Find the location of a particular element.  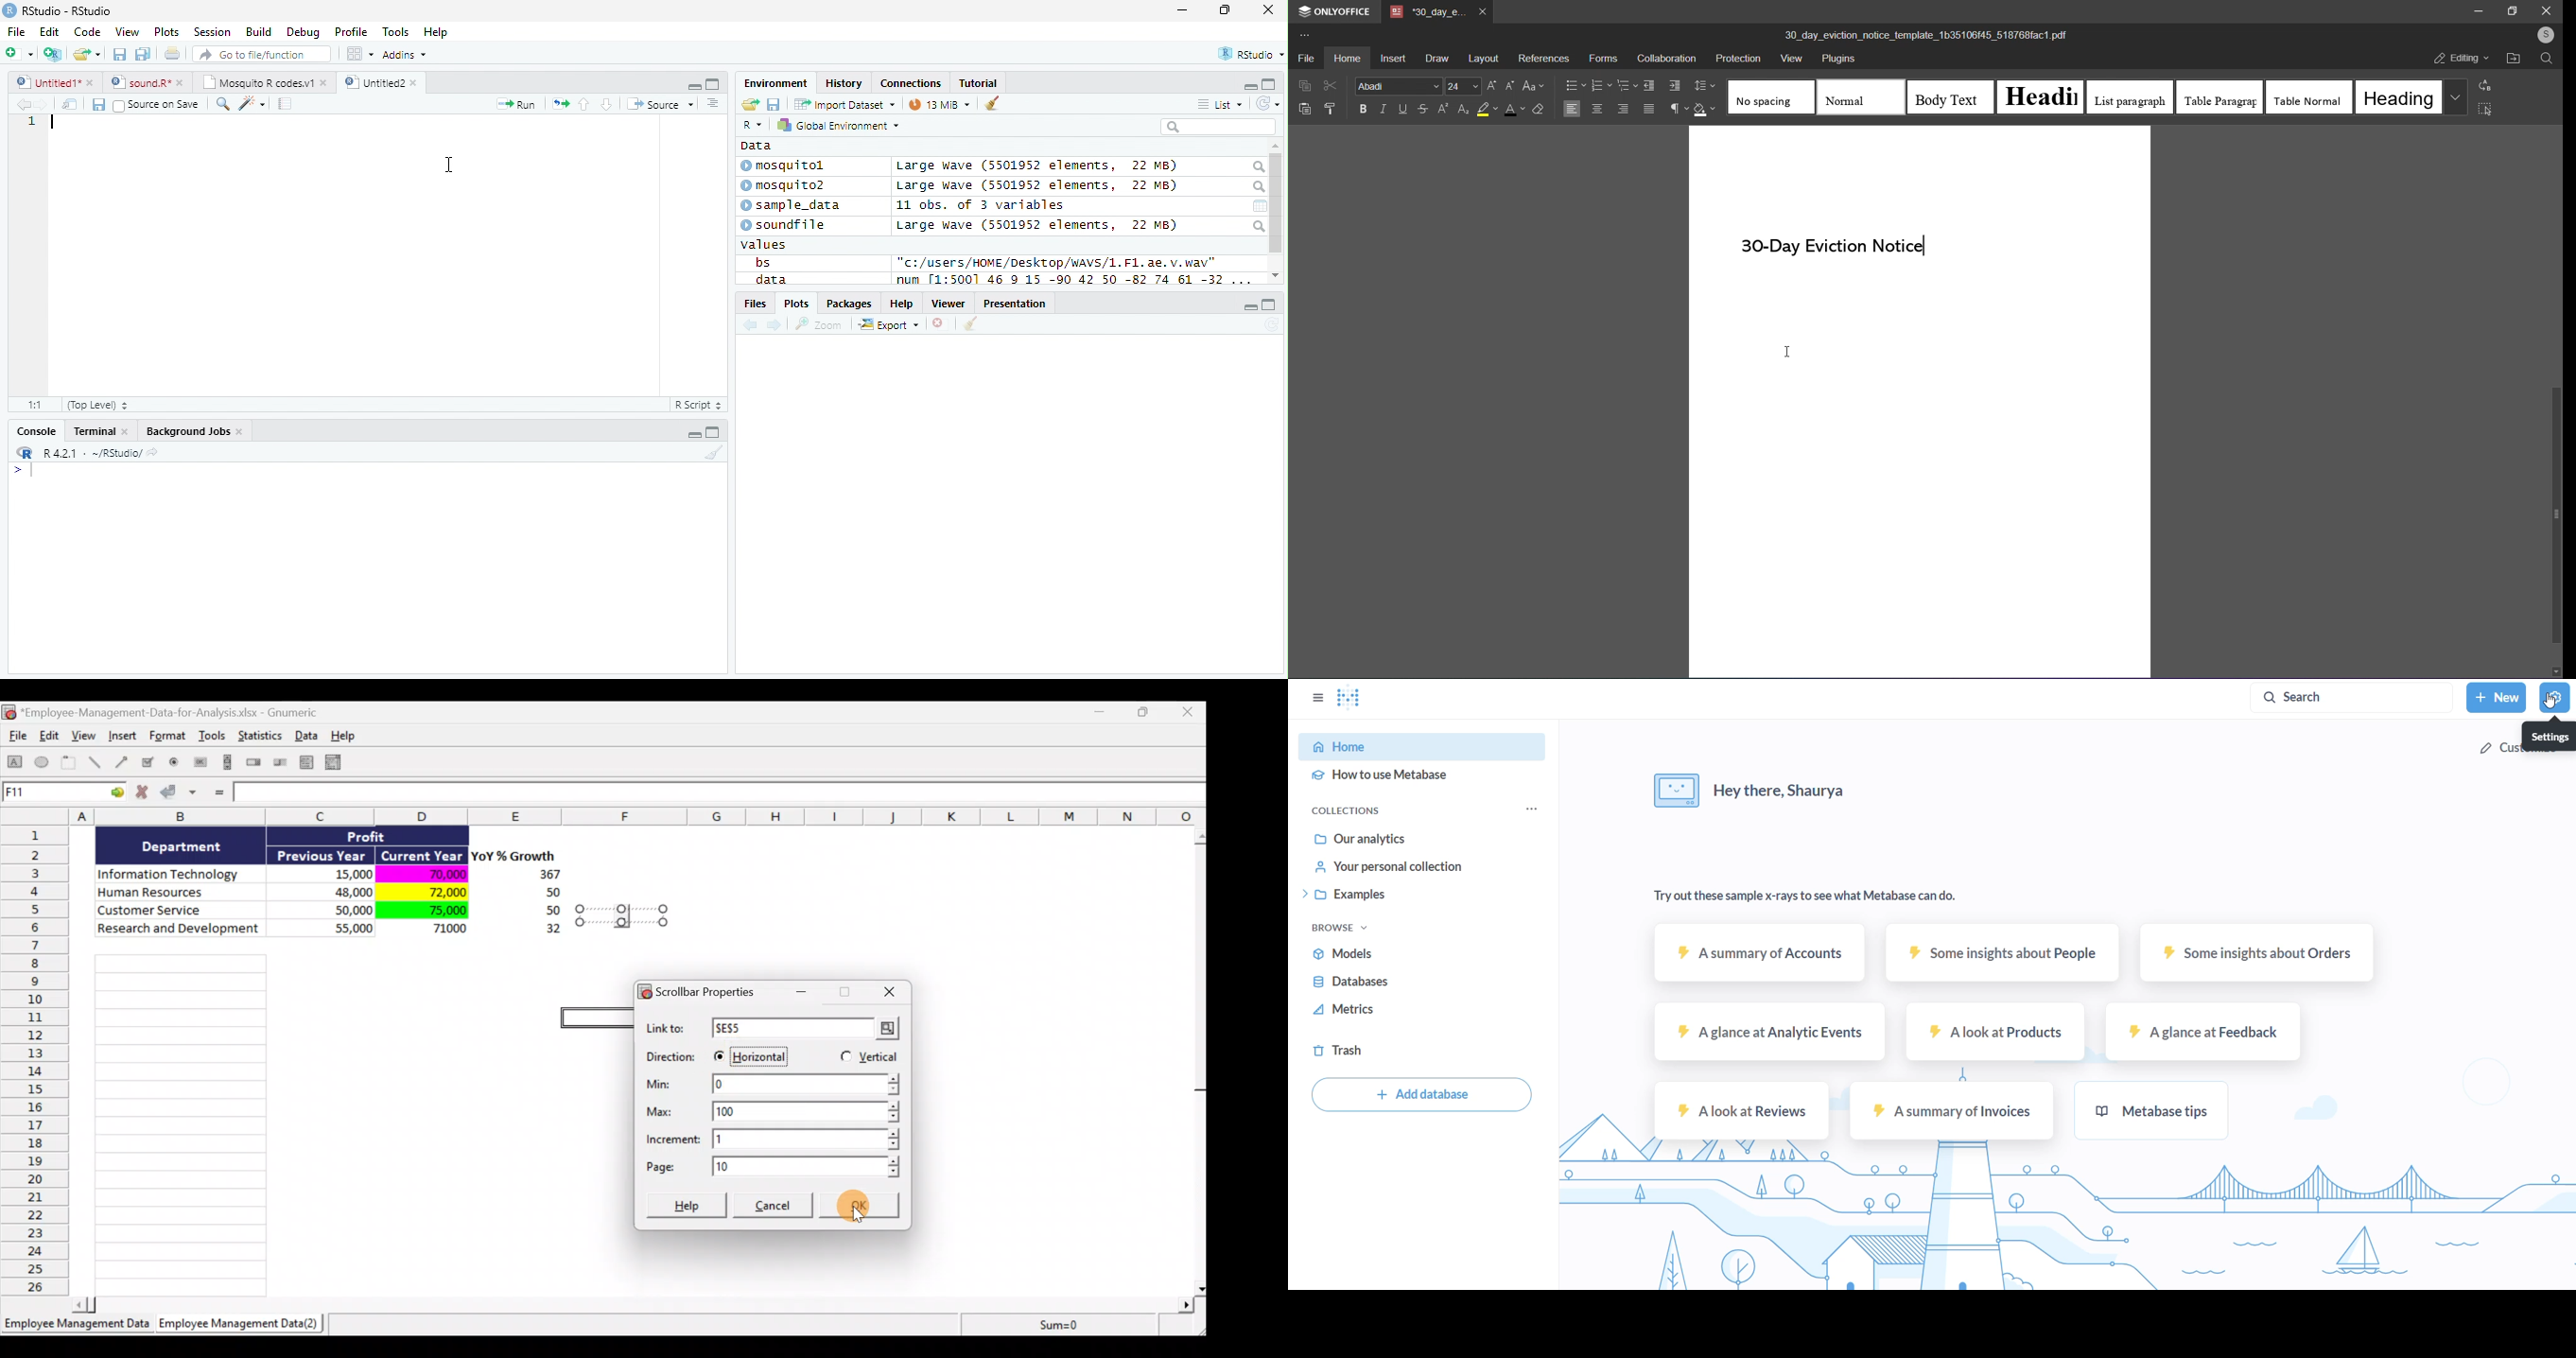

bullets is located at coordinates (1574, 84).